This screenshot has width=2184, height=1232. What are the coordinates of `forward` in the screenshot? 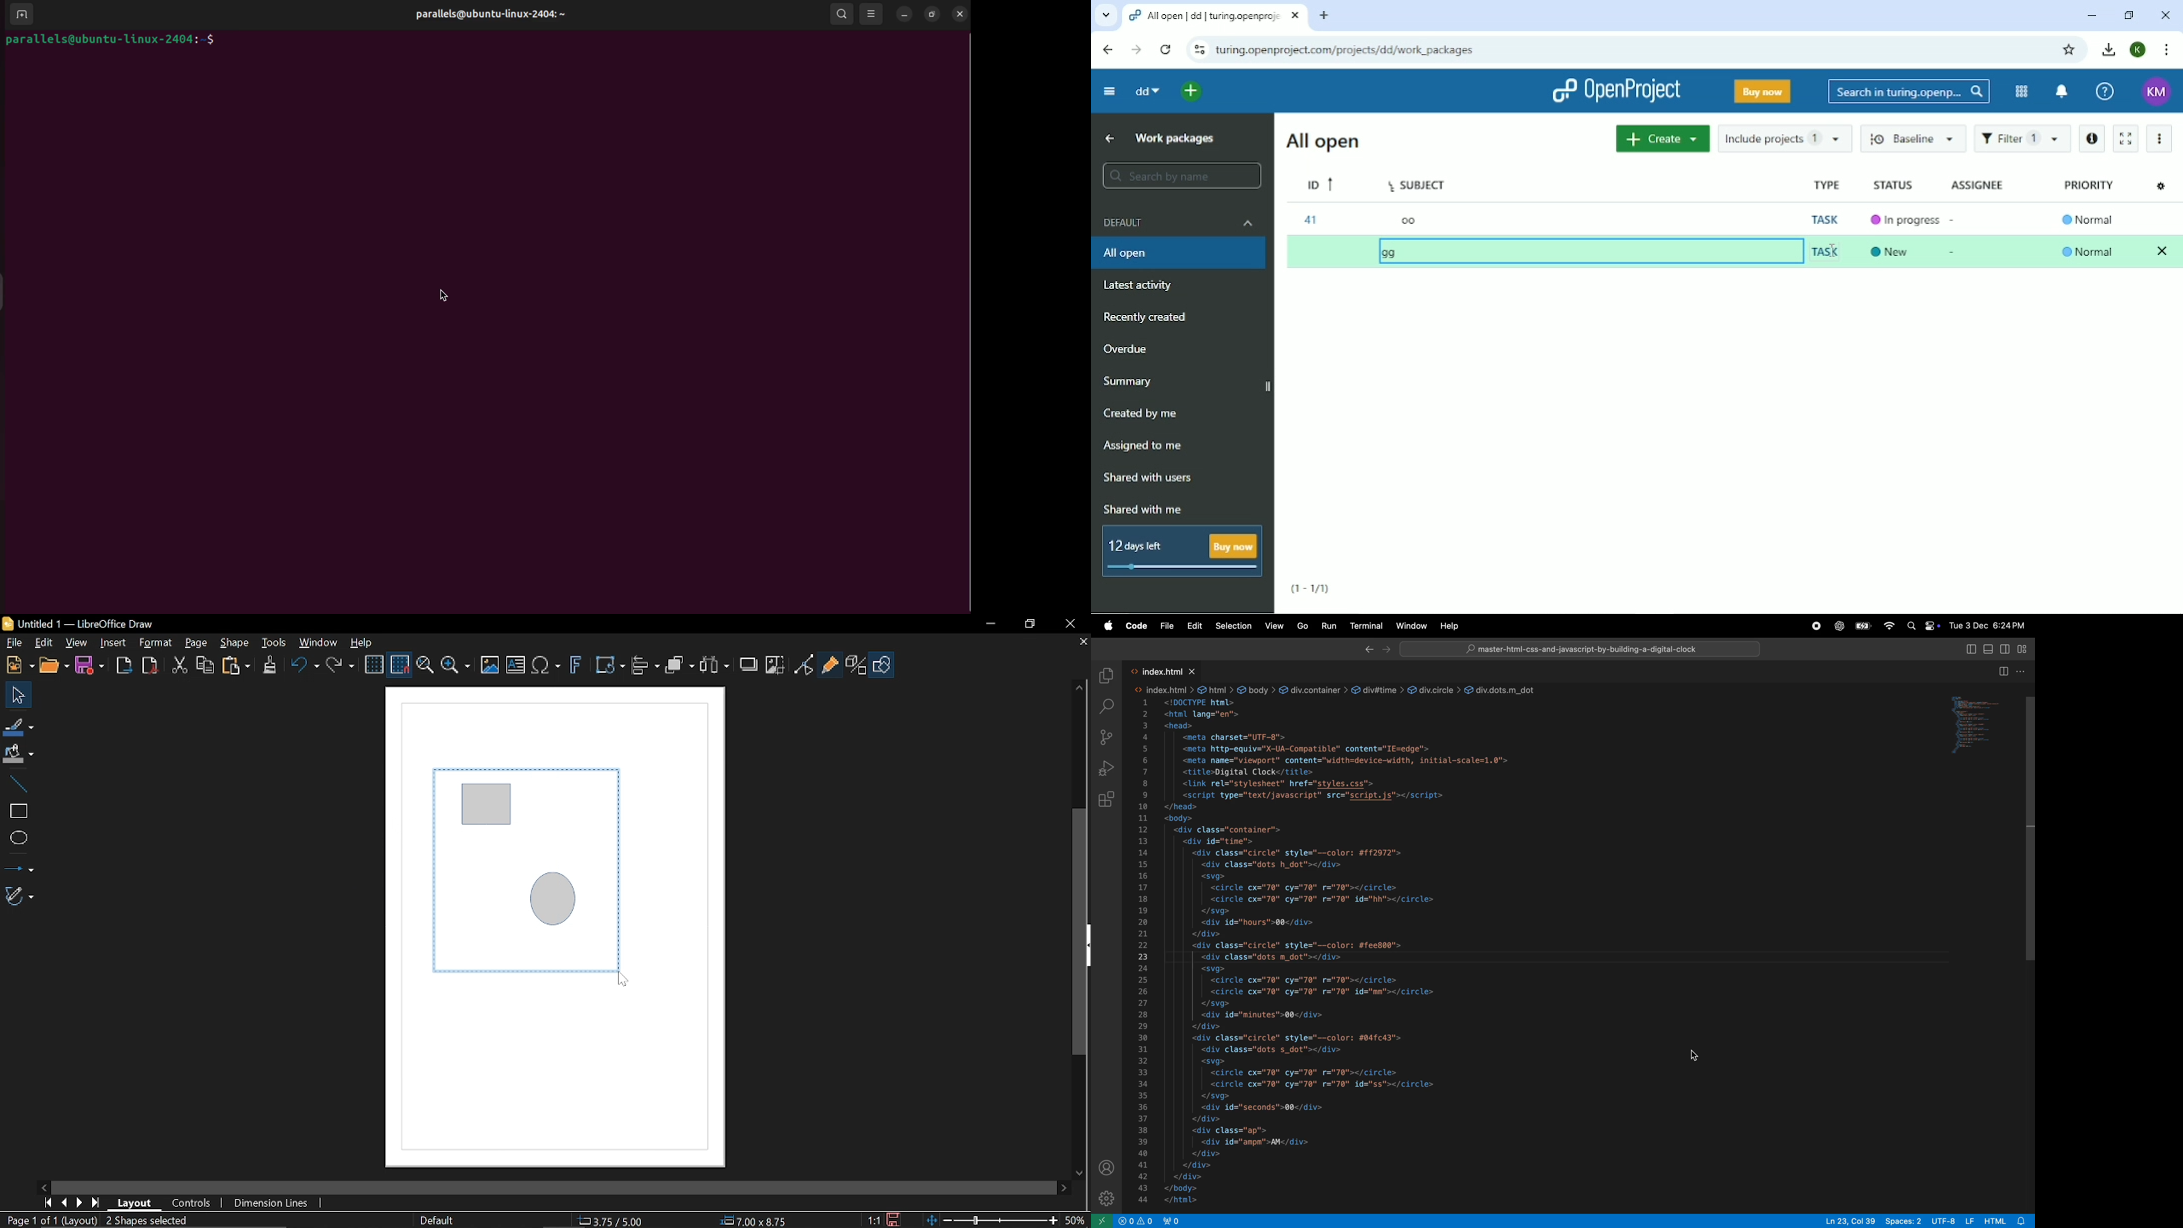 It's located at (1387, 649).